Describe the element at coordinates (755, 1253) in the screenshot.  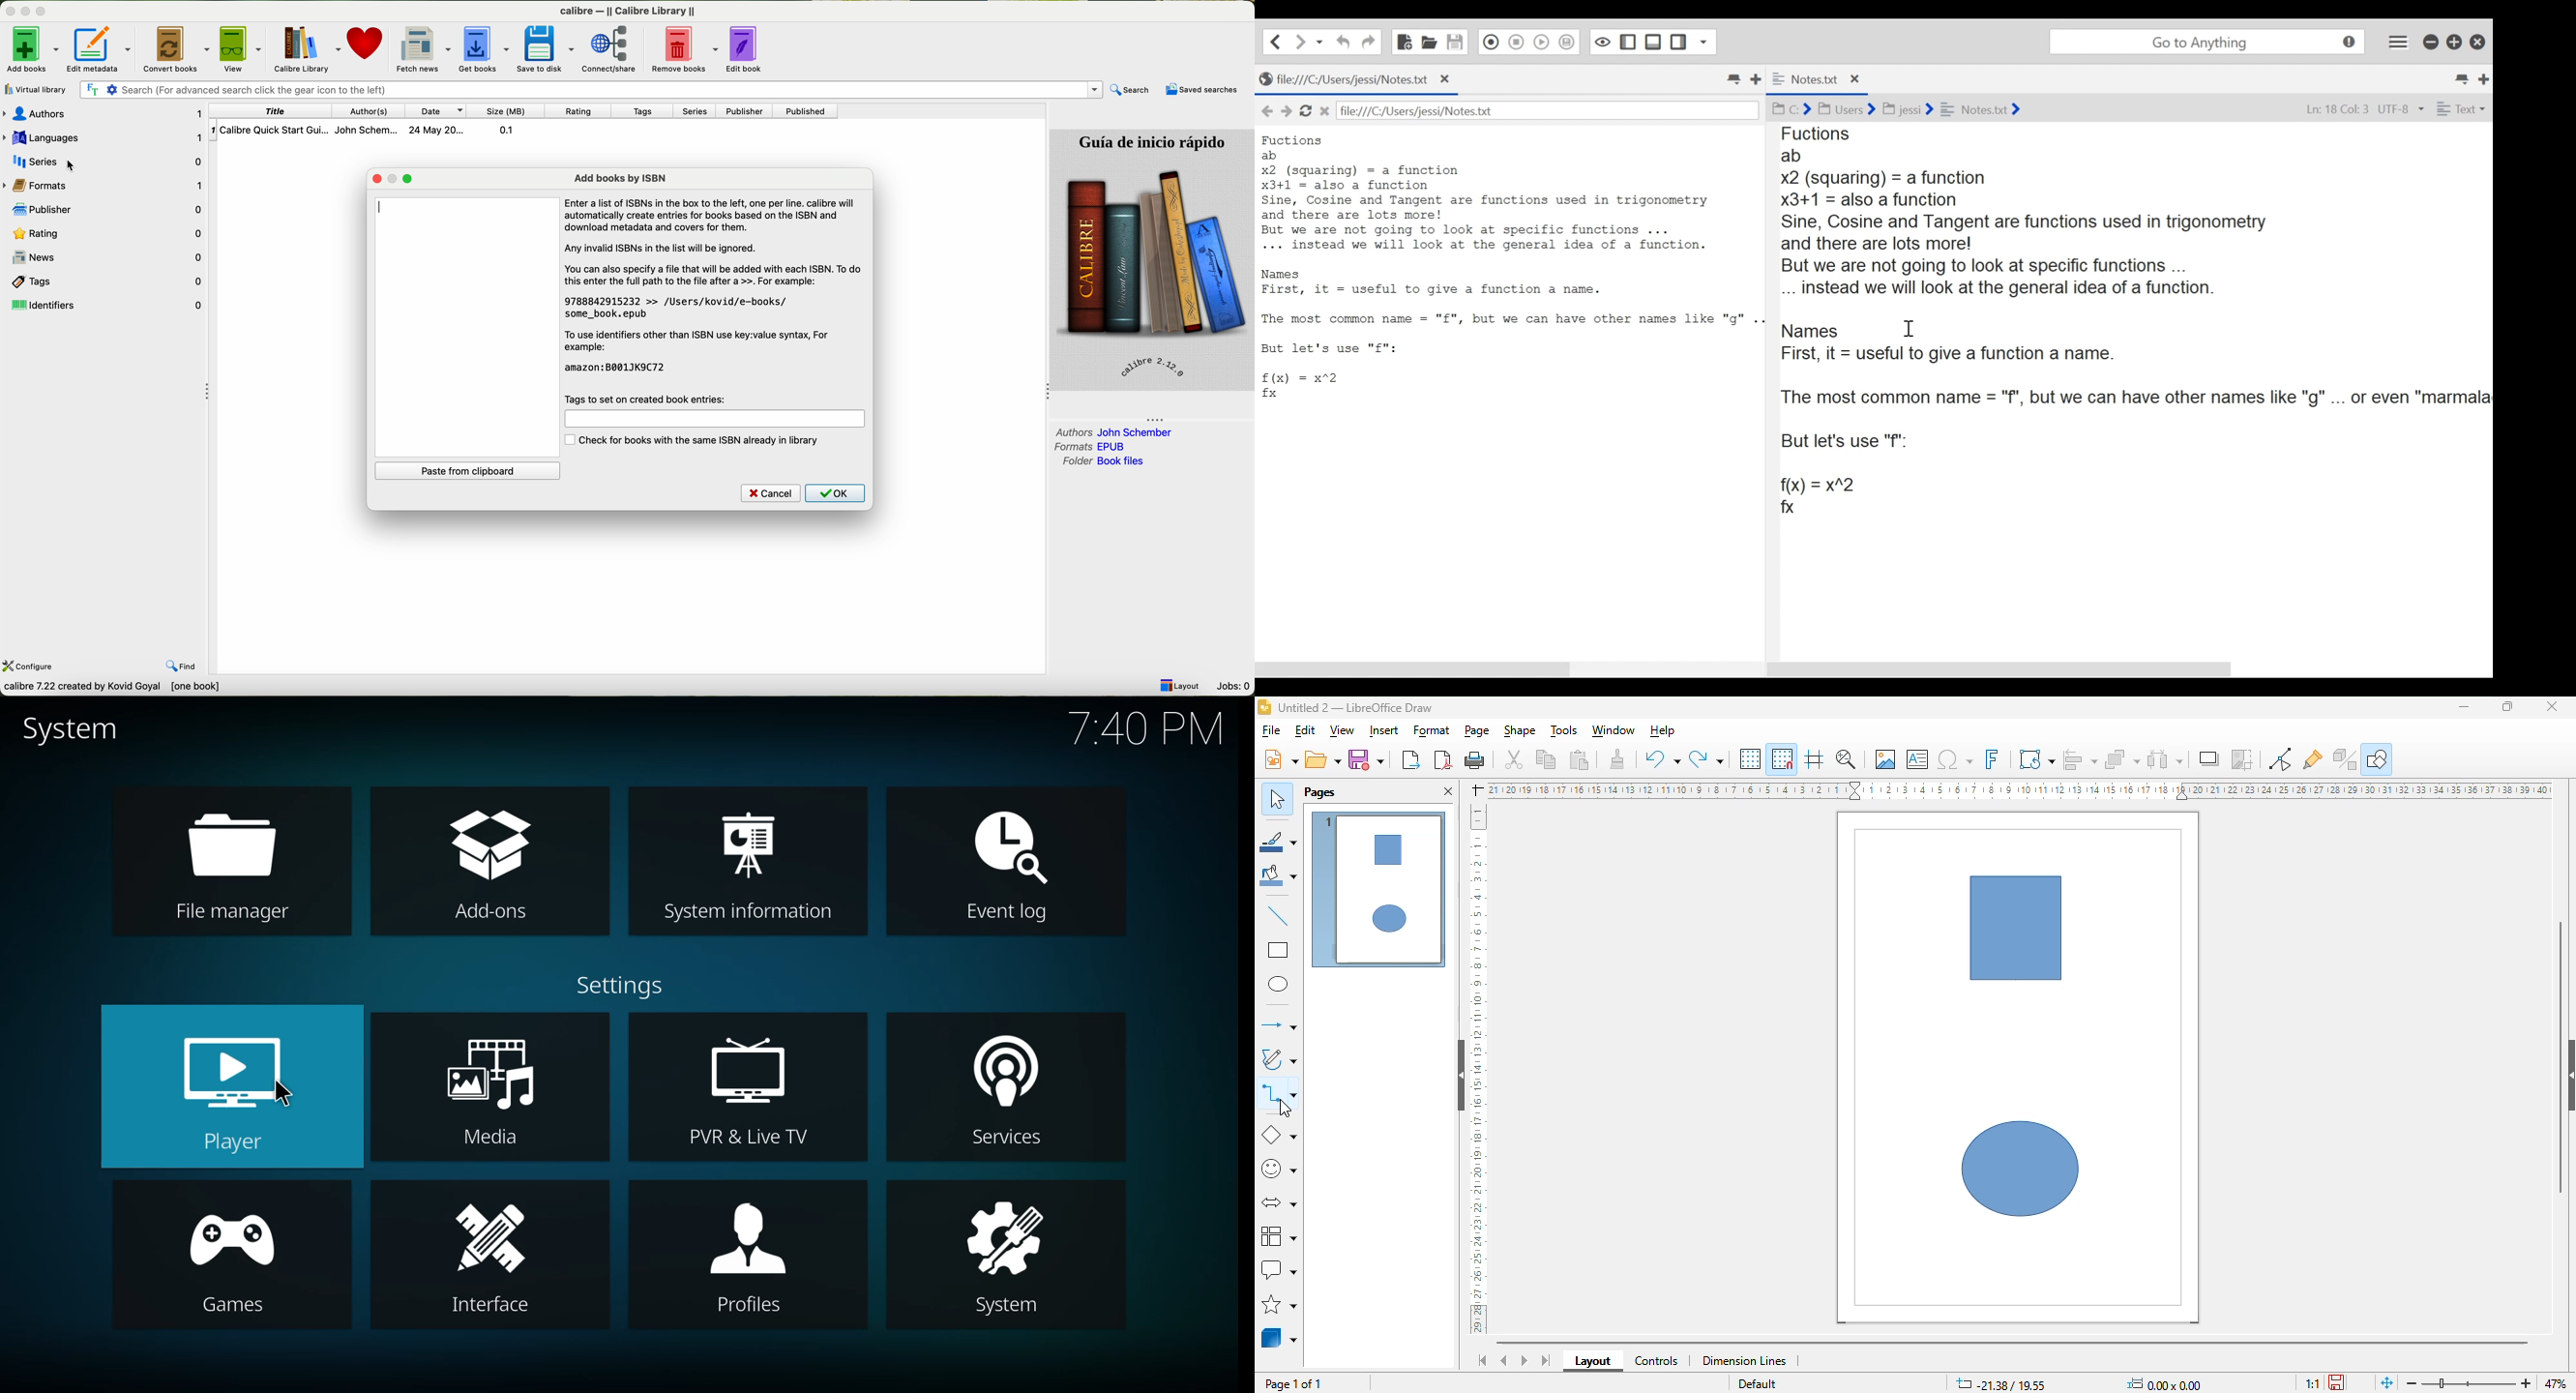
I see `profiles` at that location.